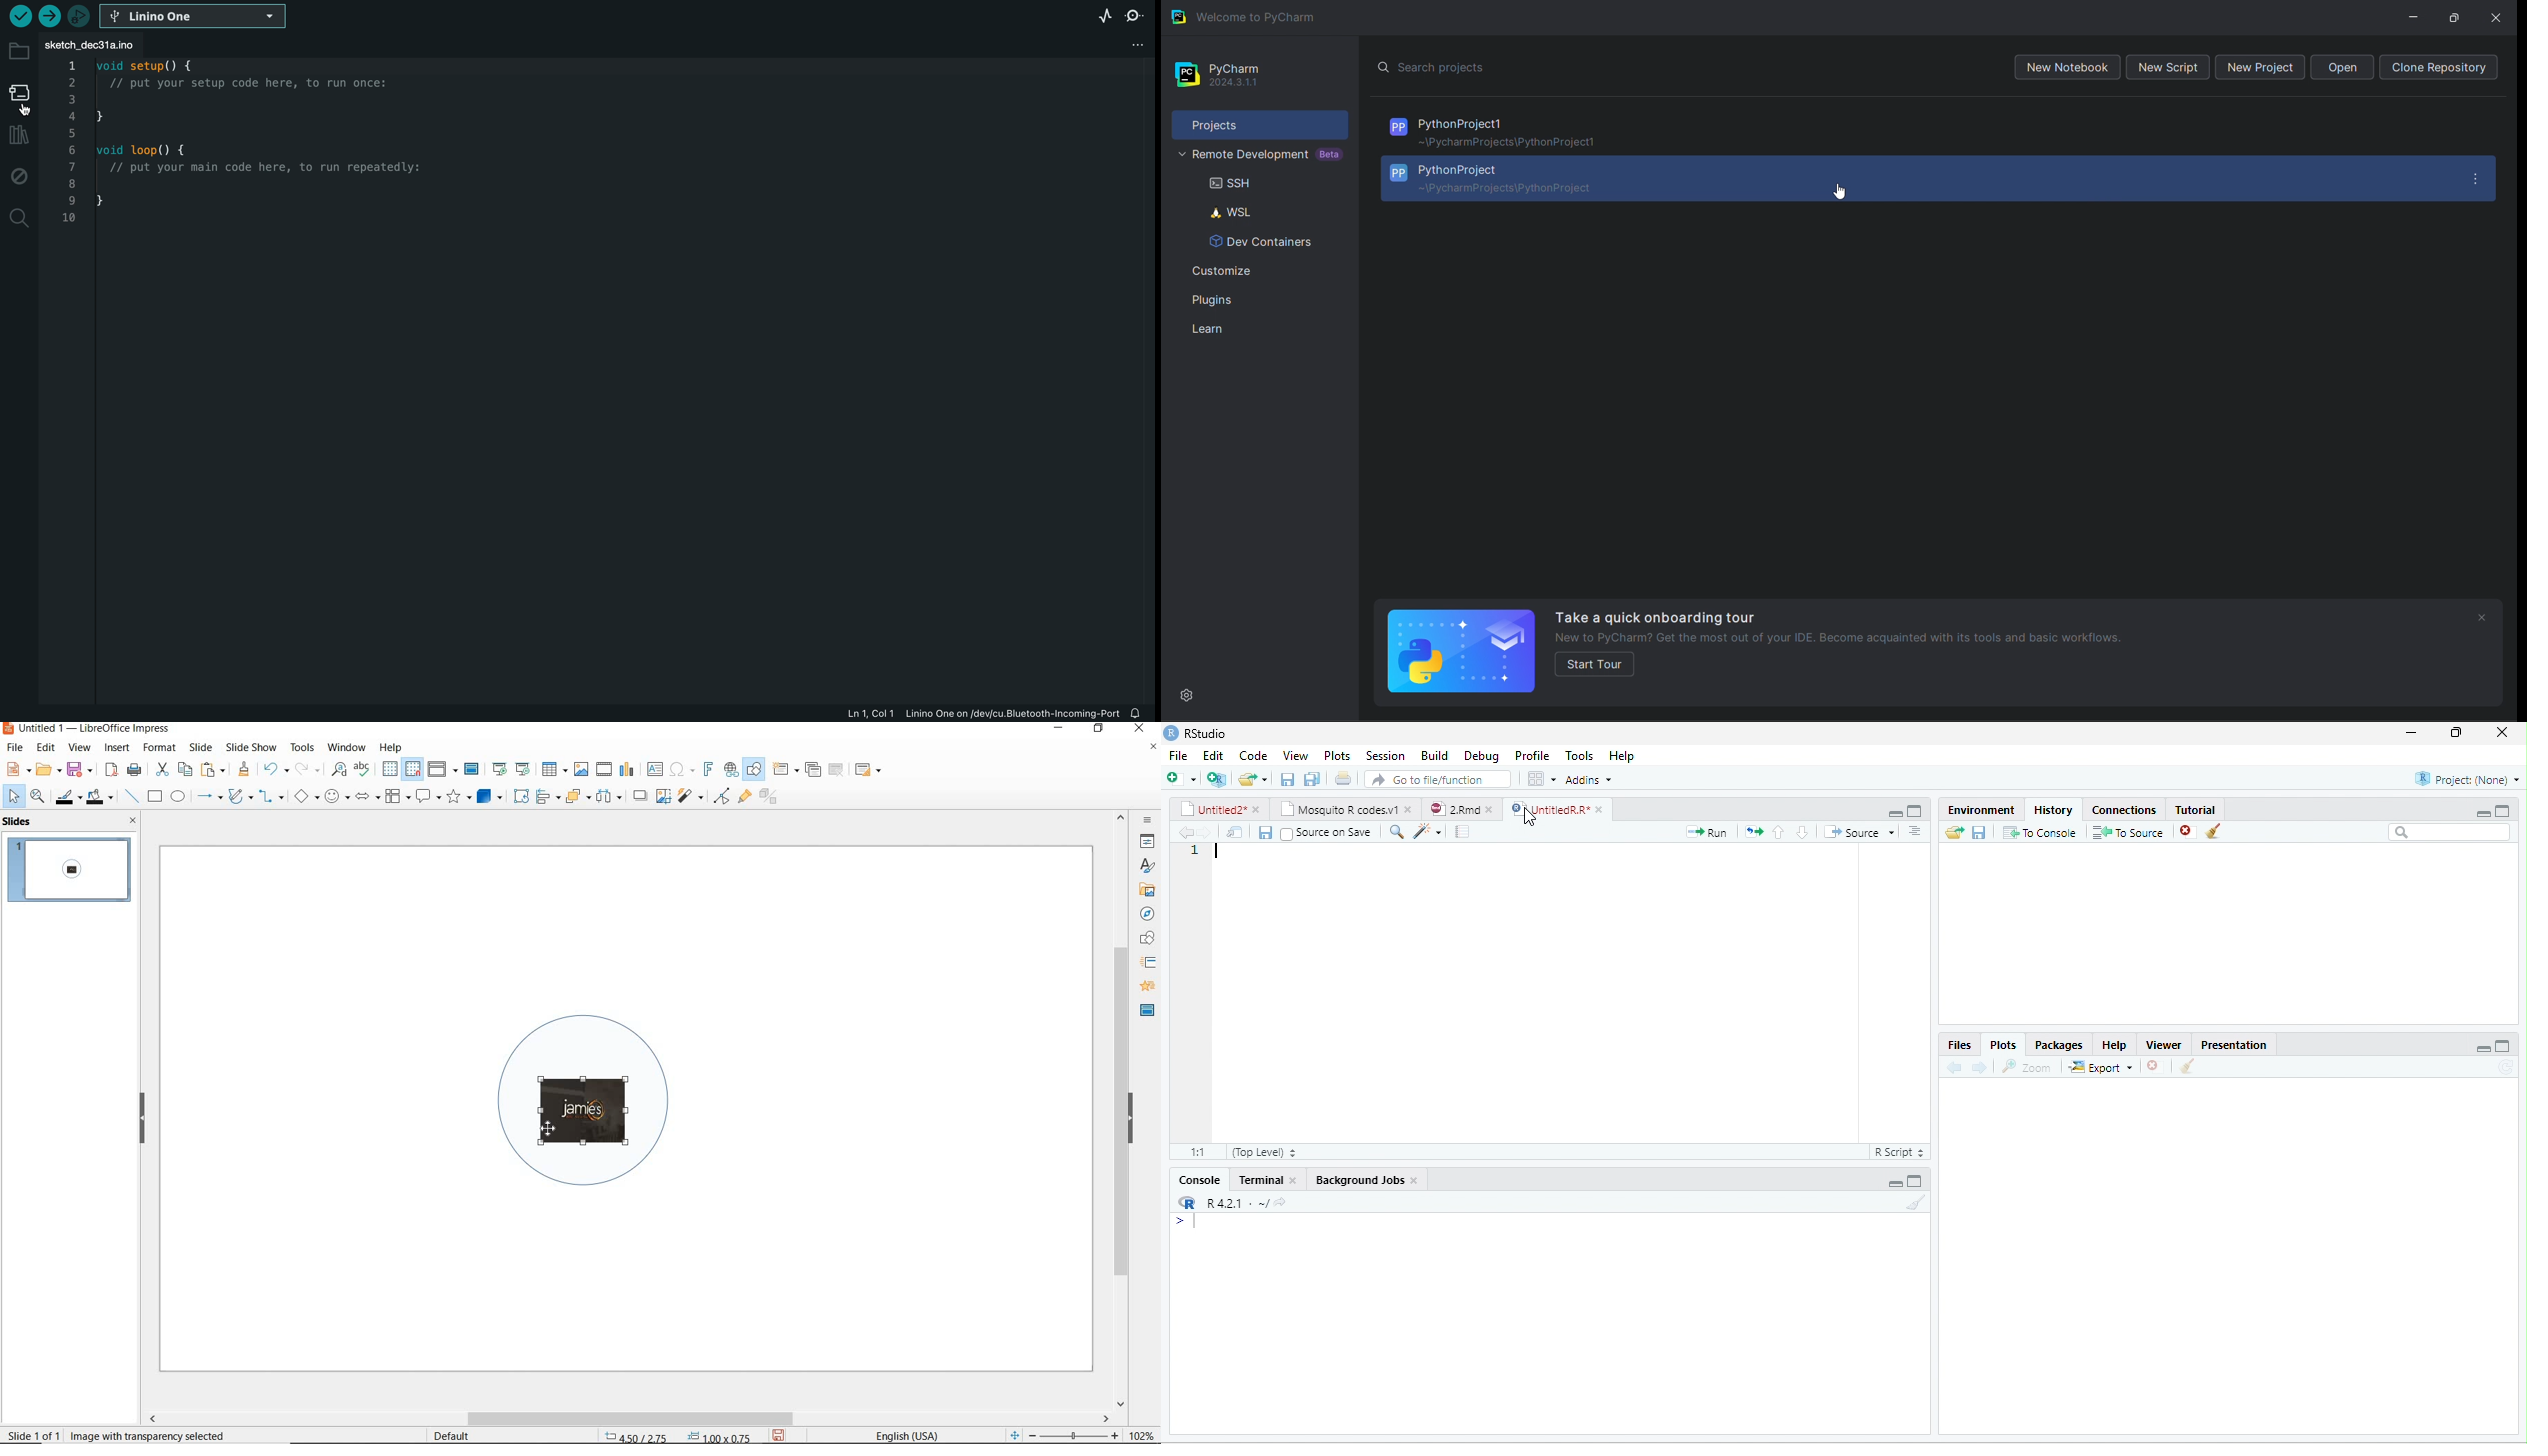  Describe the element at coordinates (2030, 1067) in the screenshot. I see `zoom` at that location.